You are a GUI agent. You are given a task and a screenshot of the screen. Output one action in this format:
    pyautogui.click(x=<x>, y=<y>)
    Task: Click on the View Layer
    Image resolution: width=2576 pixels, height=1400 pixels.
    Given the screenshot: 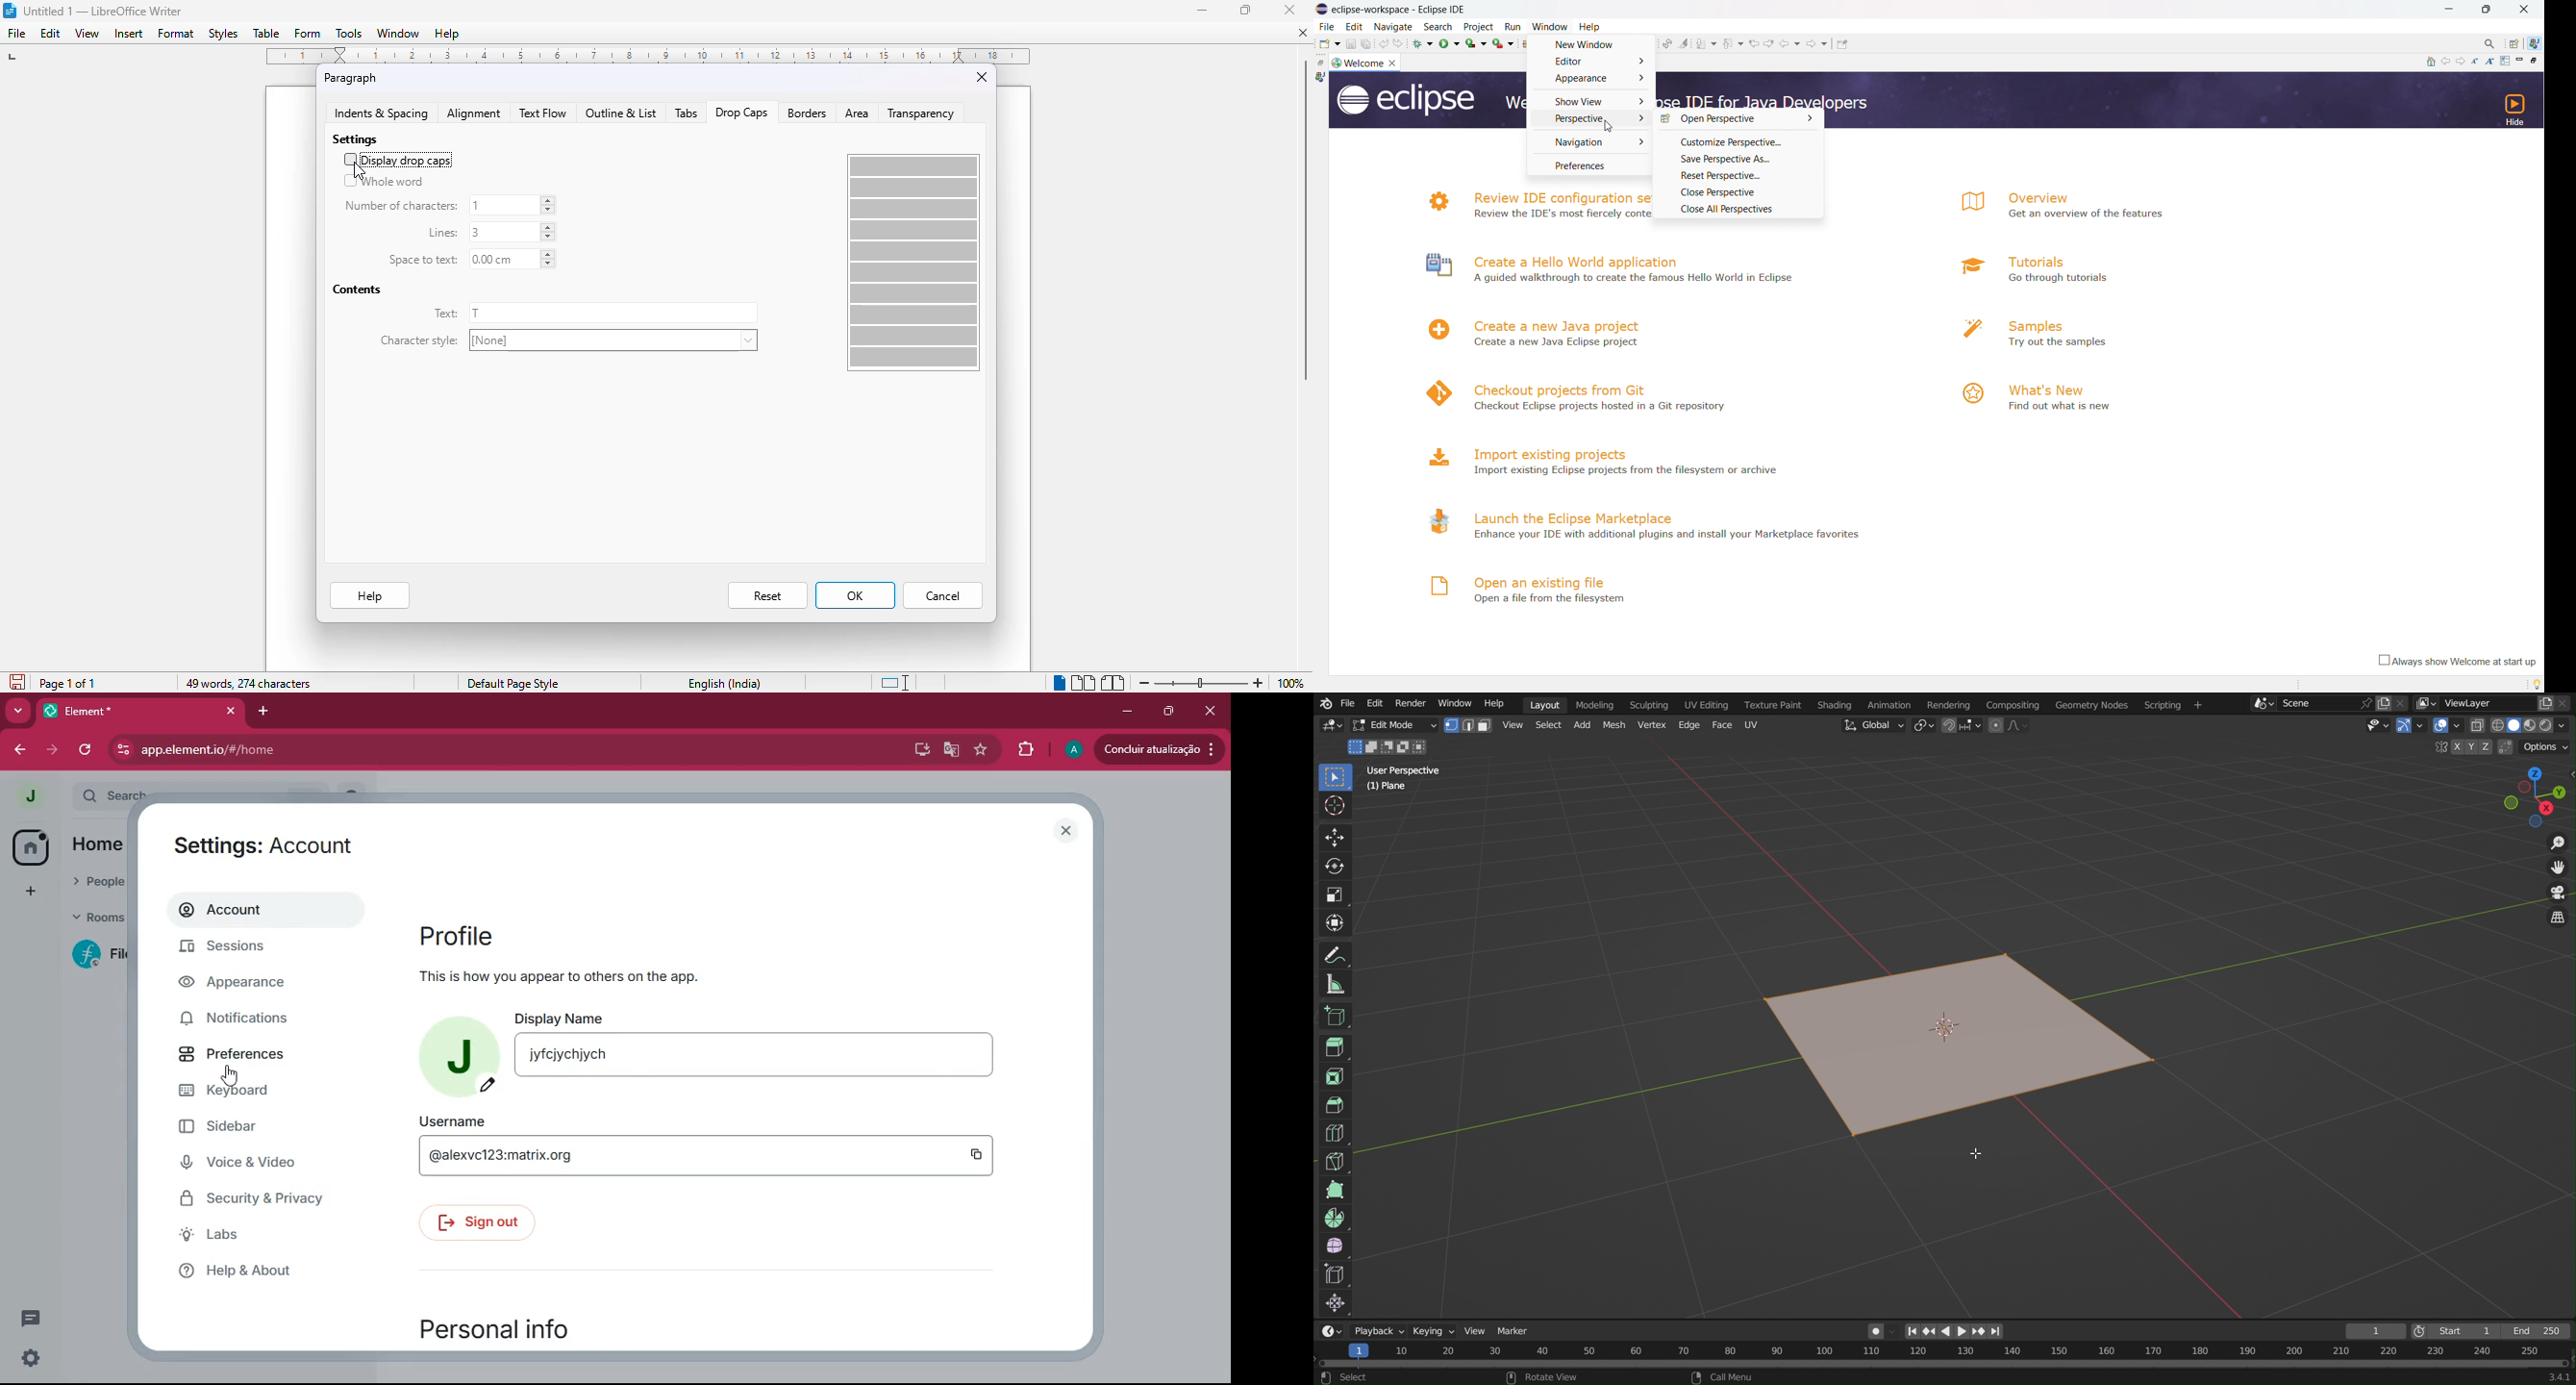 What is the action you would take?
    pyautogui.click(x=2474, y=702)
    